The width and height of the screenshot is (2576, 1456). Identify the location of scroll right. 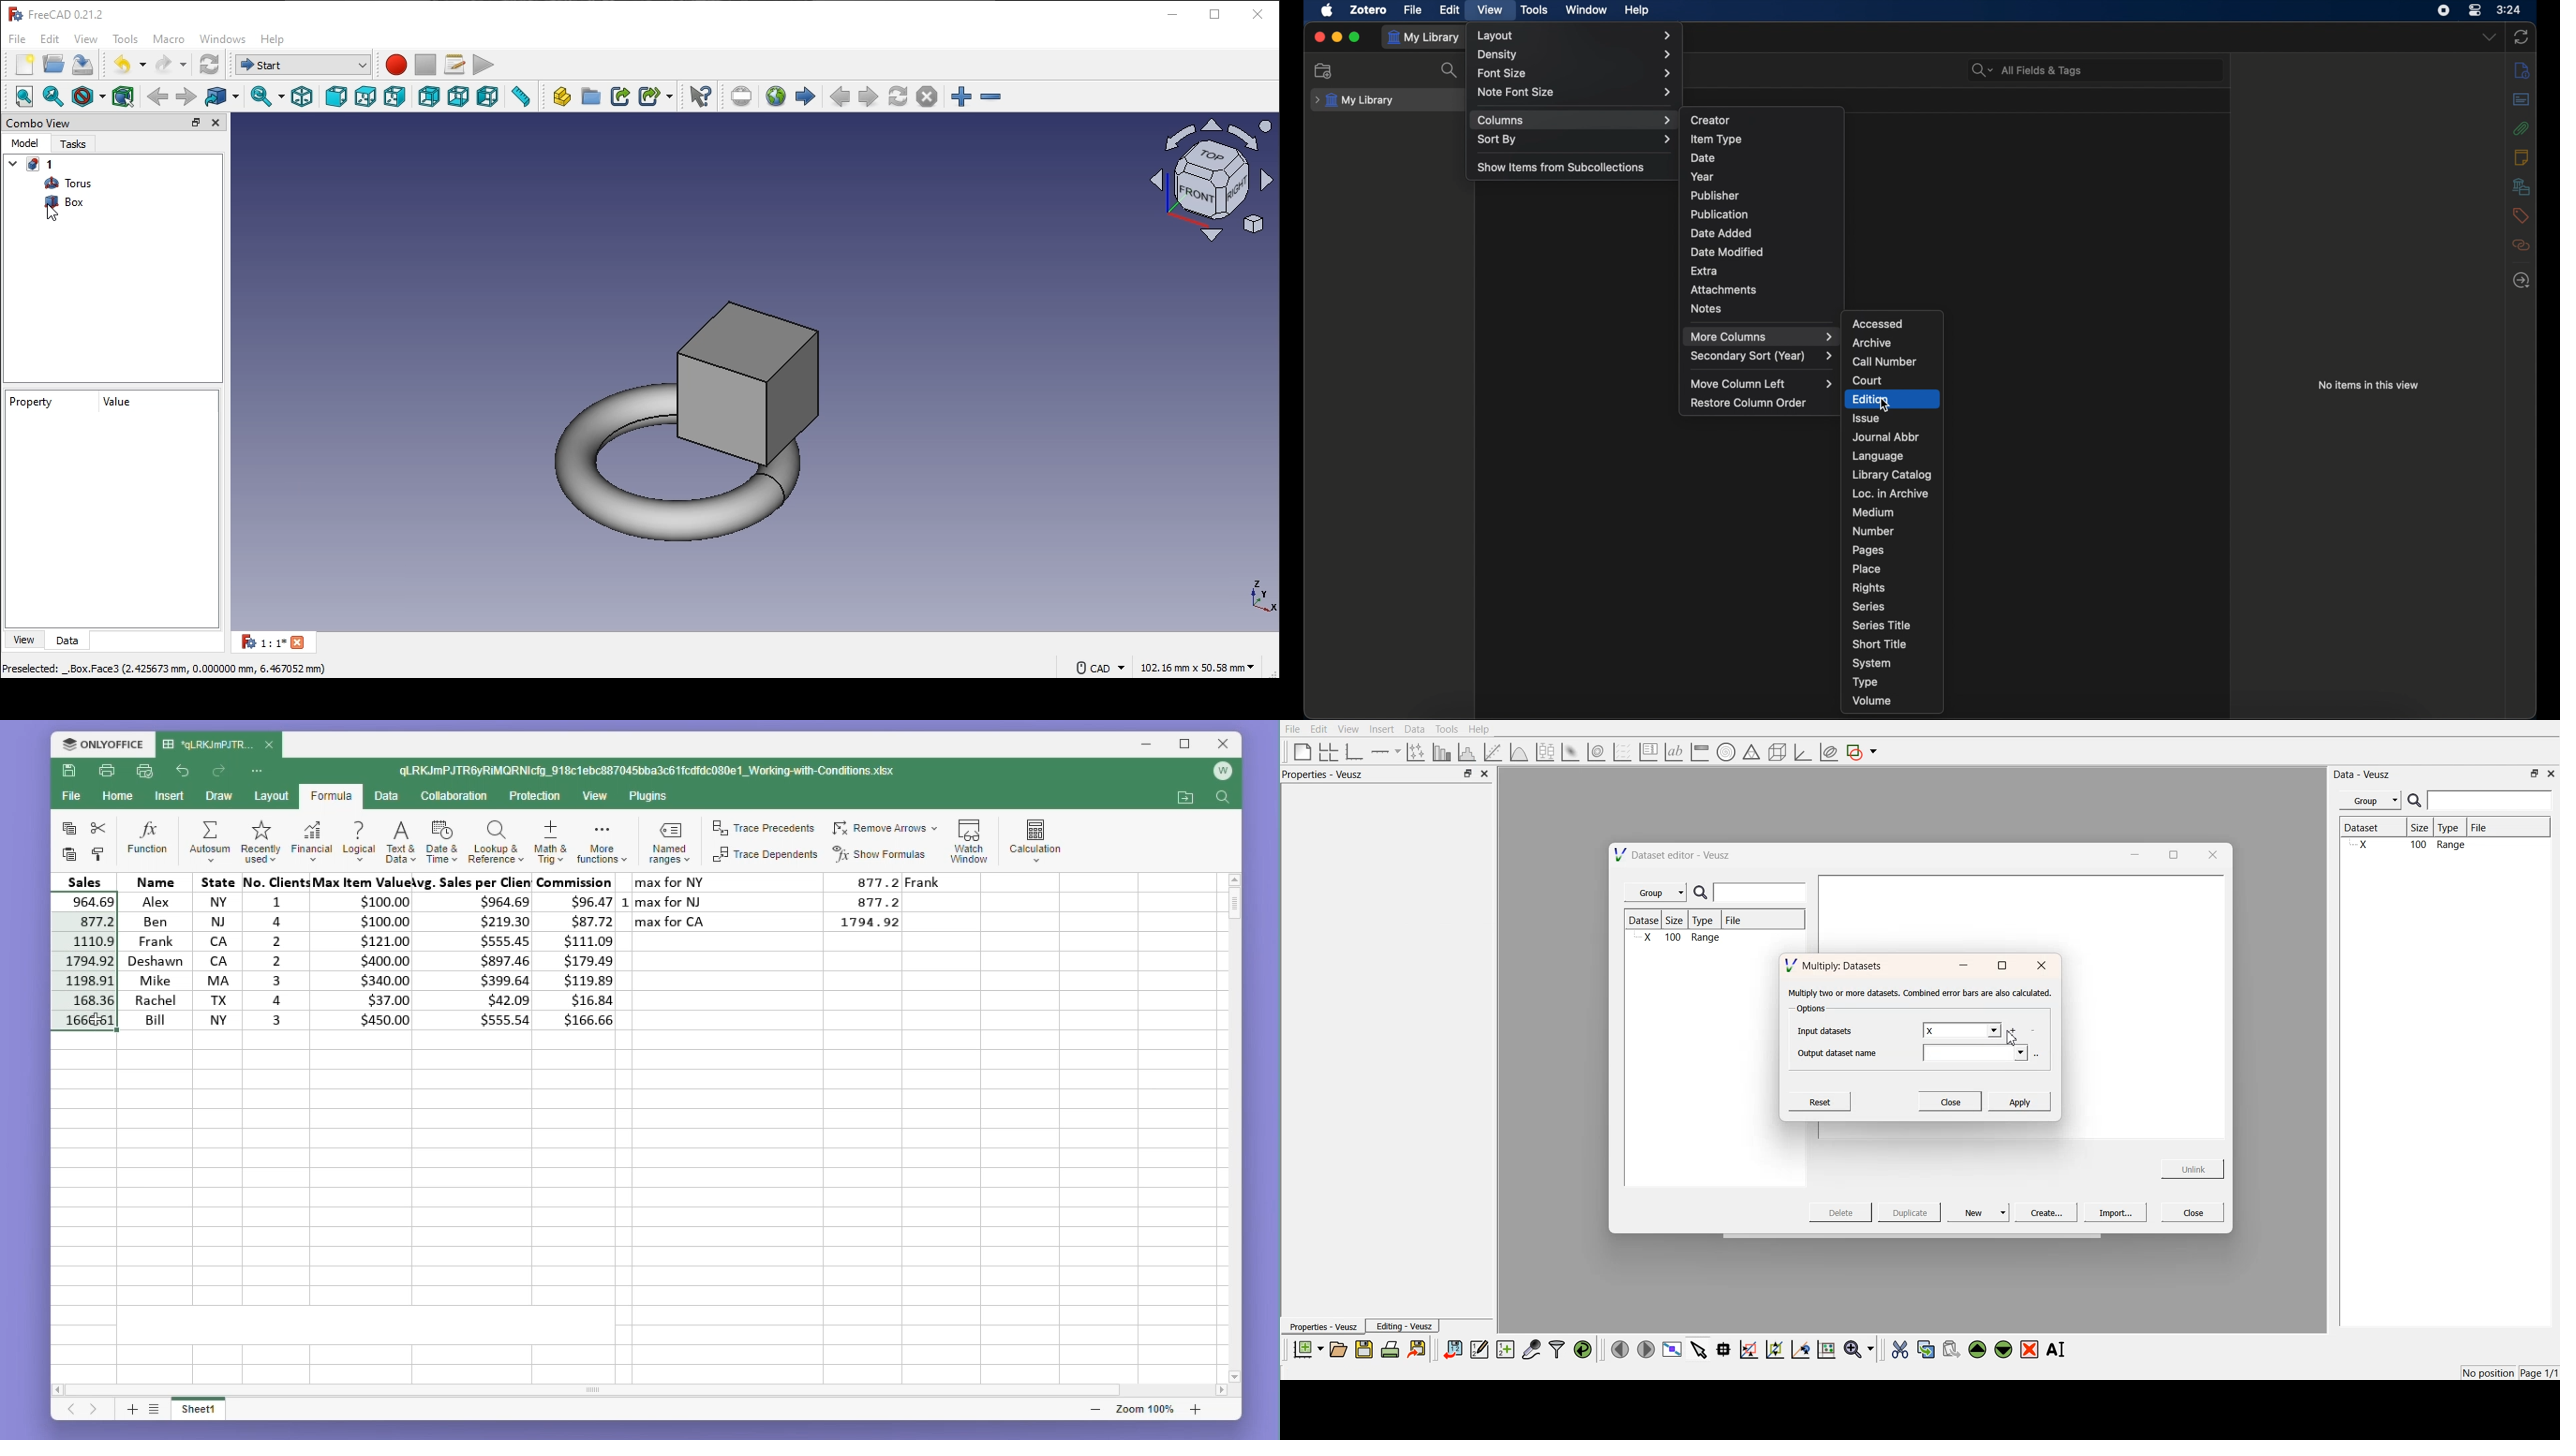
(1222, 1391).